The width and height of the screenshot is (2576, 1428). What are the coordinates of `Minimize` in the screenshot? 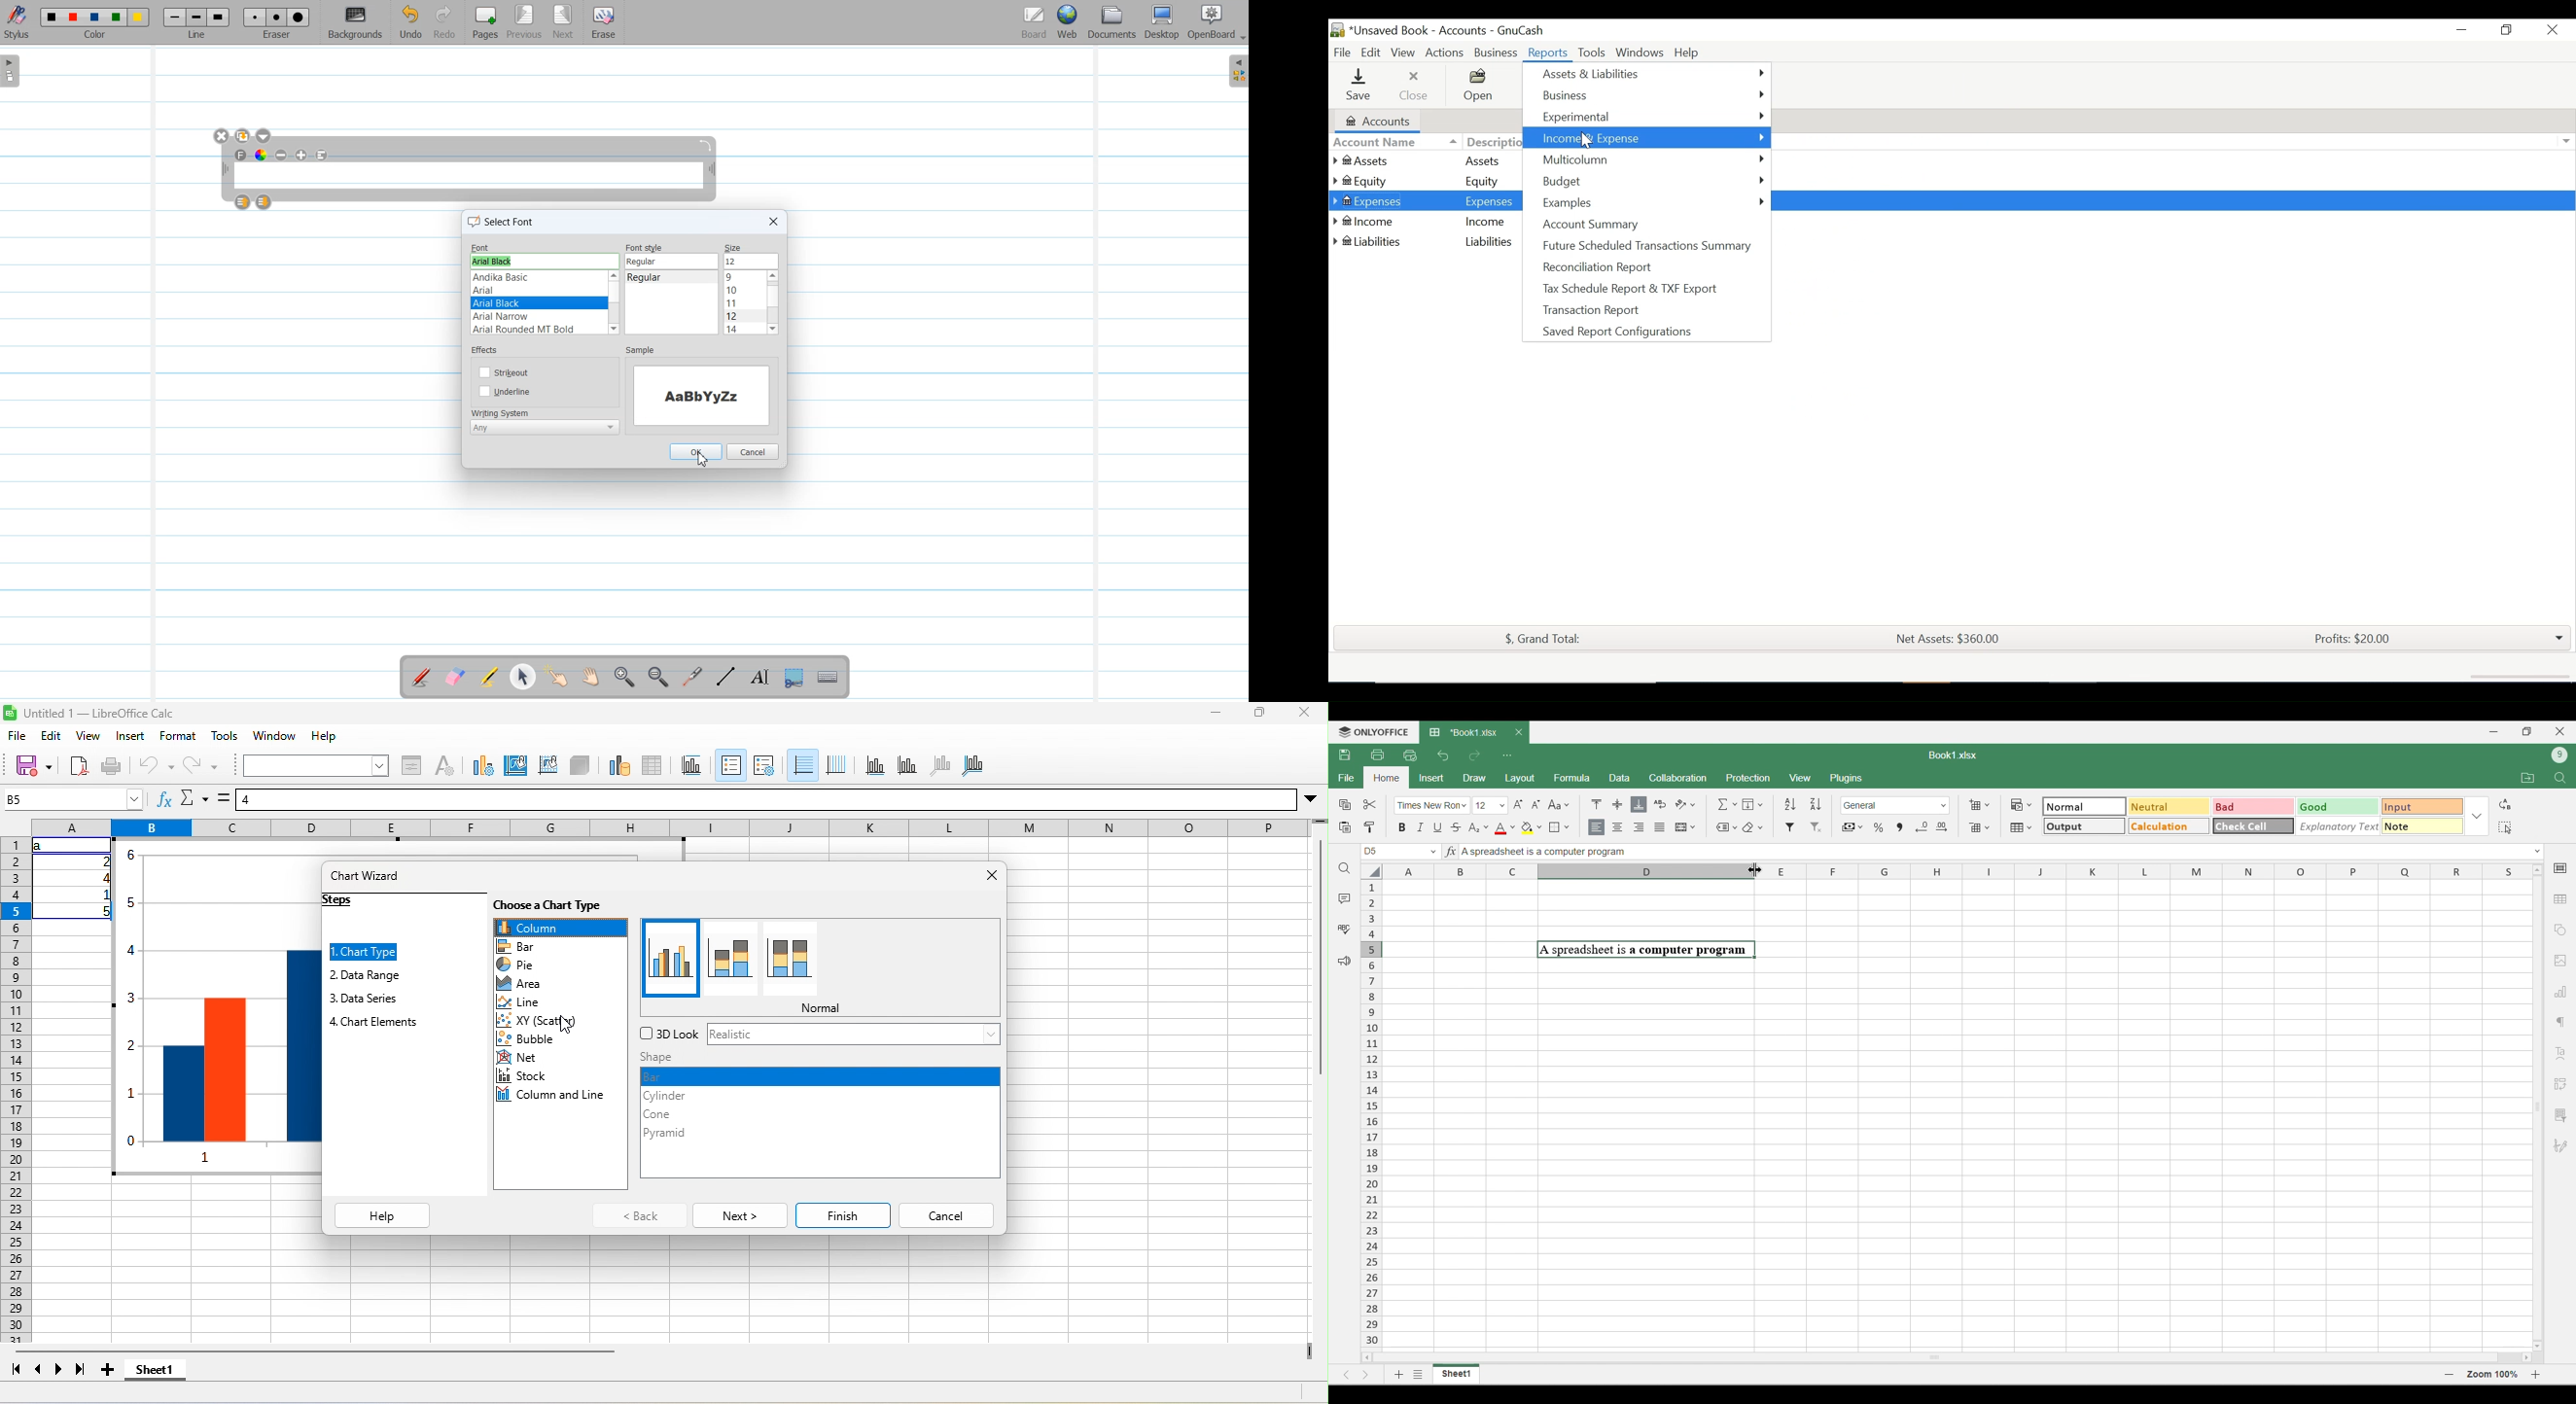 It's located at (2495, 732).